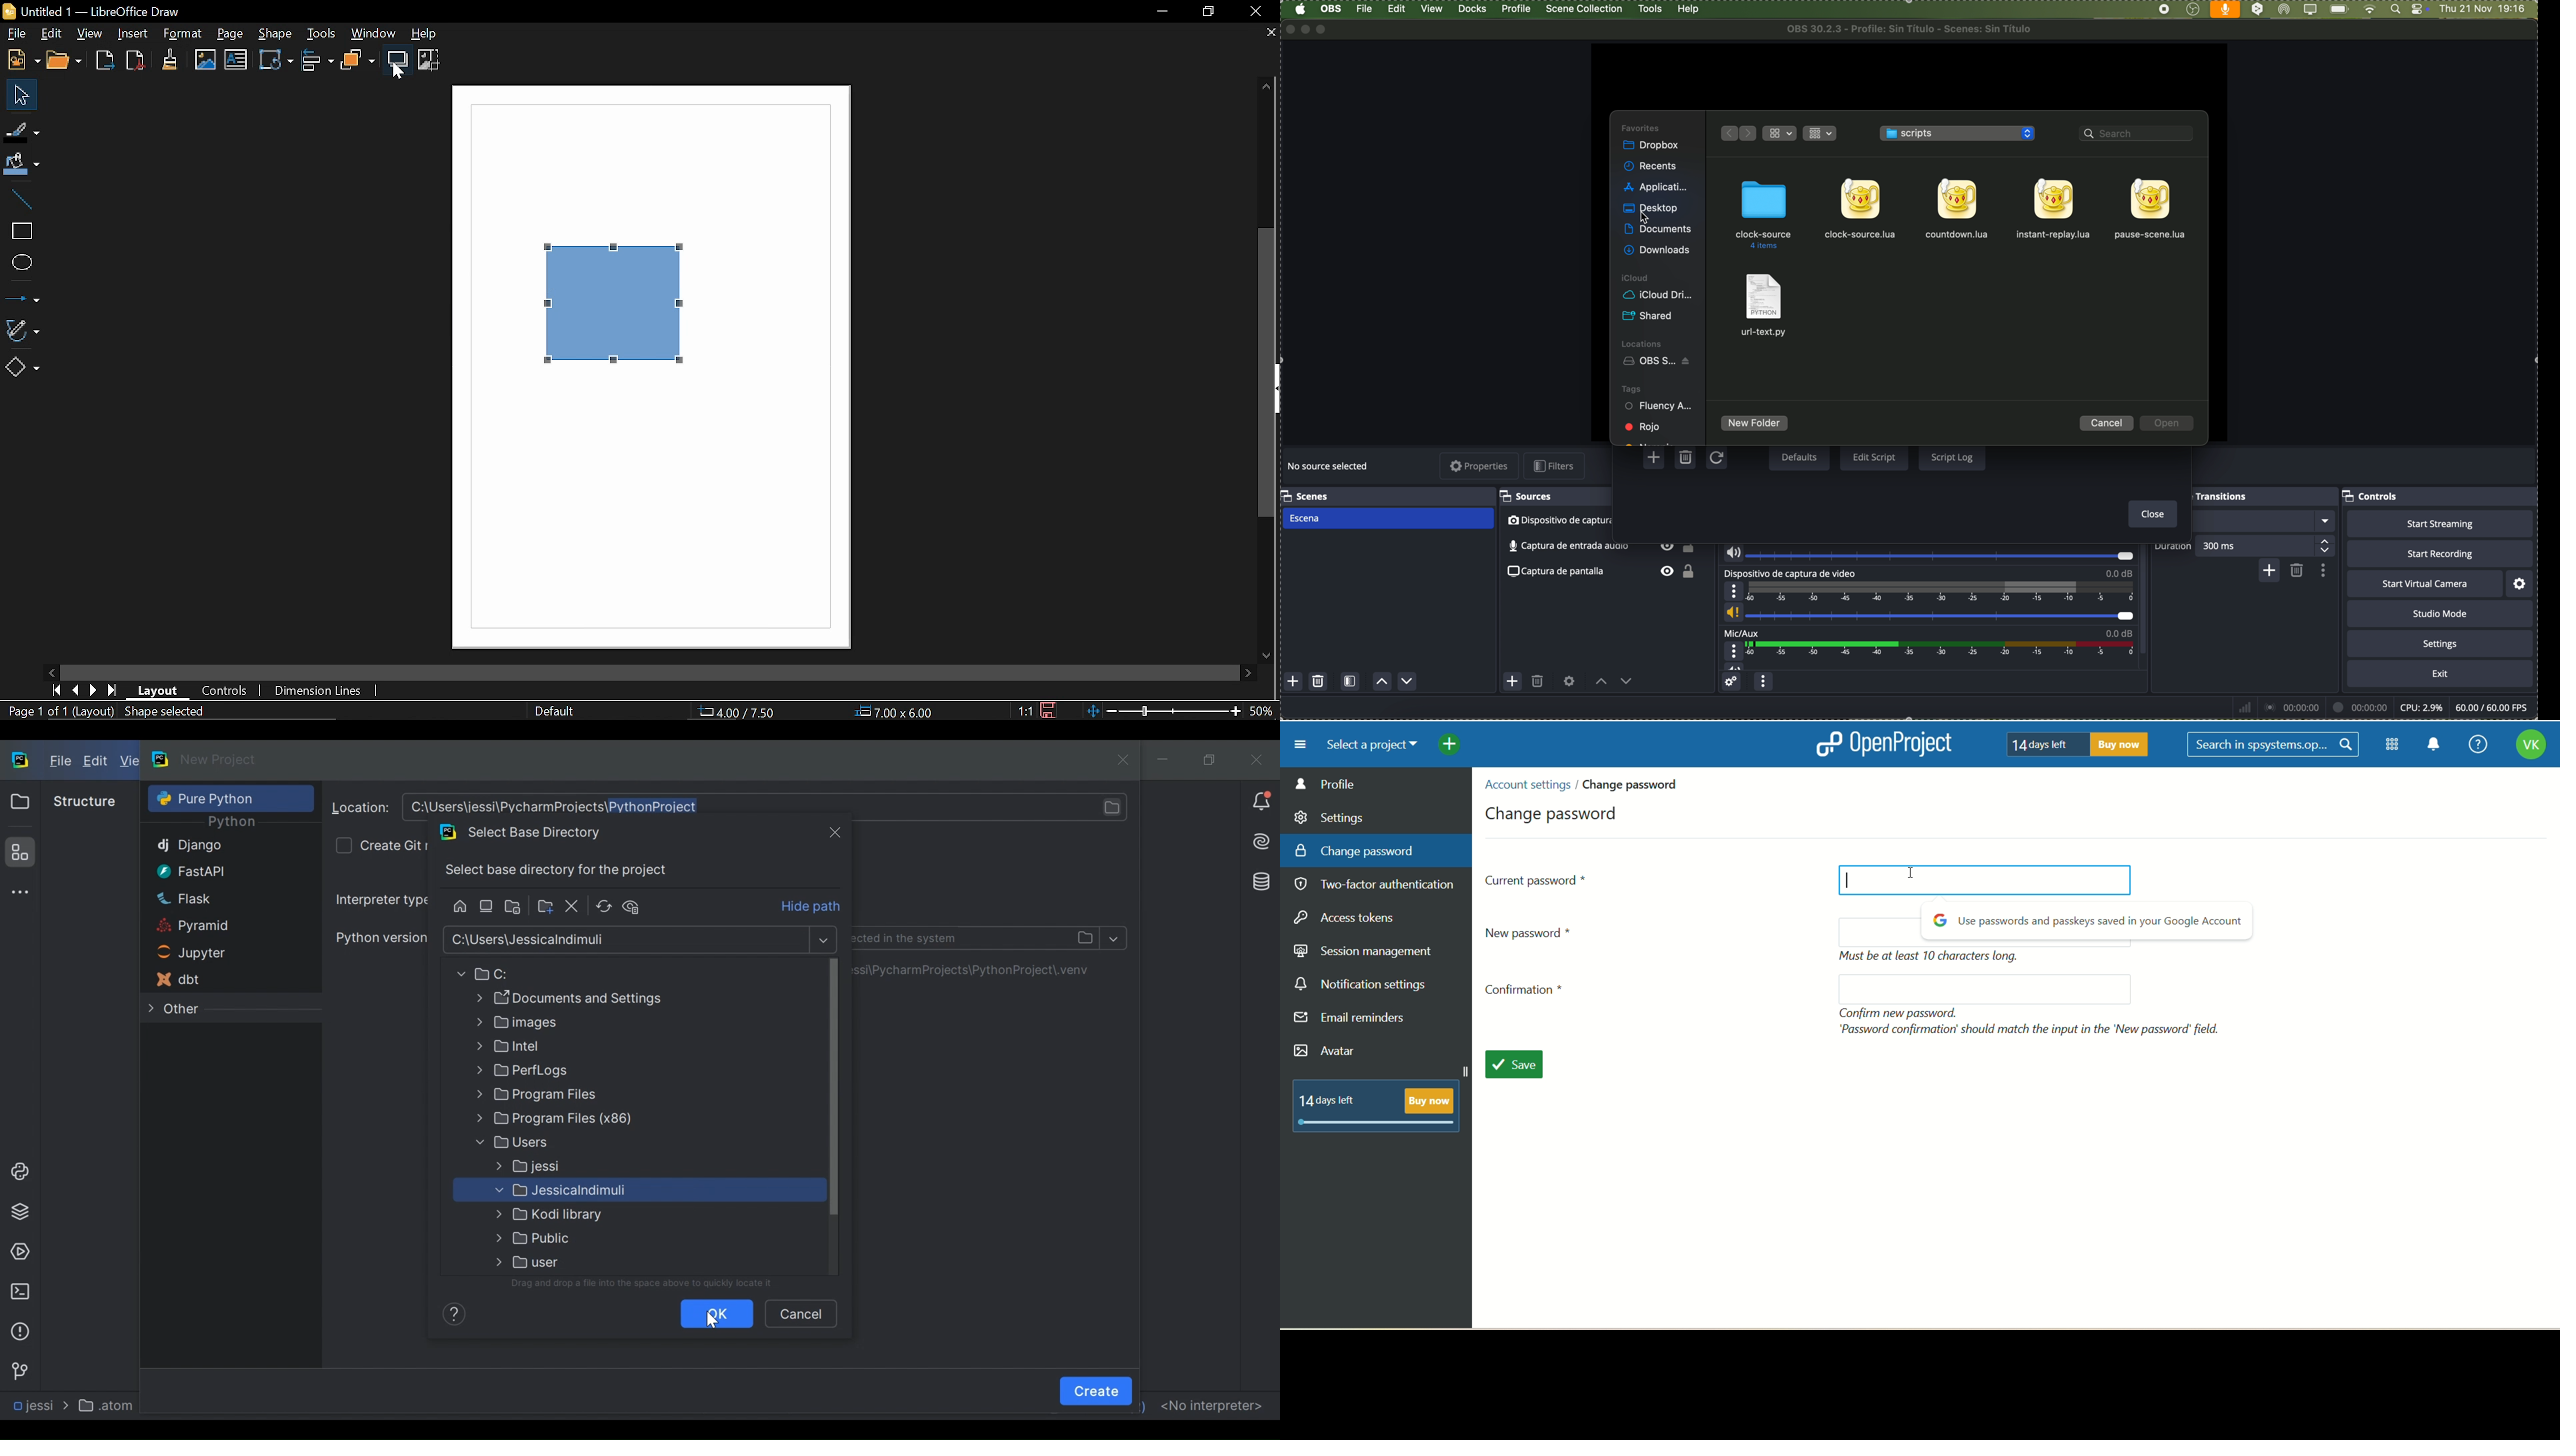 Image resolution: width=2576 pixels, height=1456 pixels. What do you see at coordinates (2152, 210) in the screenshot?
I see `file` at bounding box center [2152, 210].